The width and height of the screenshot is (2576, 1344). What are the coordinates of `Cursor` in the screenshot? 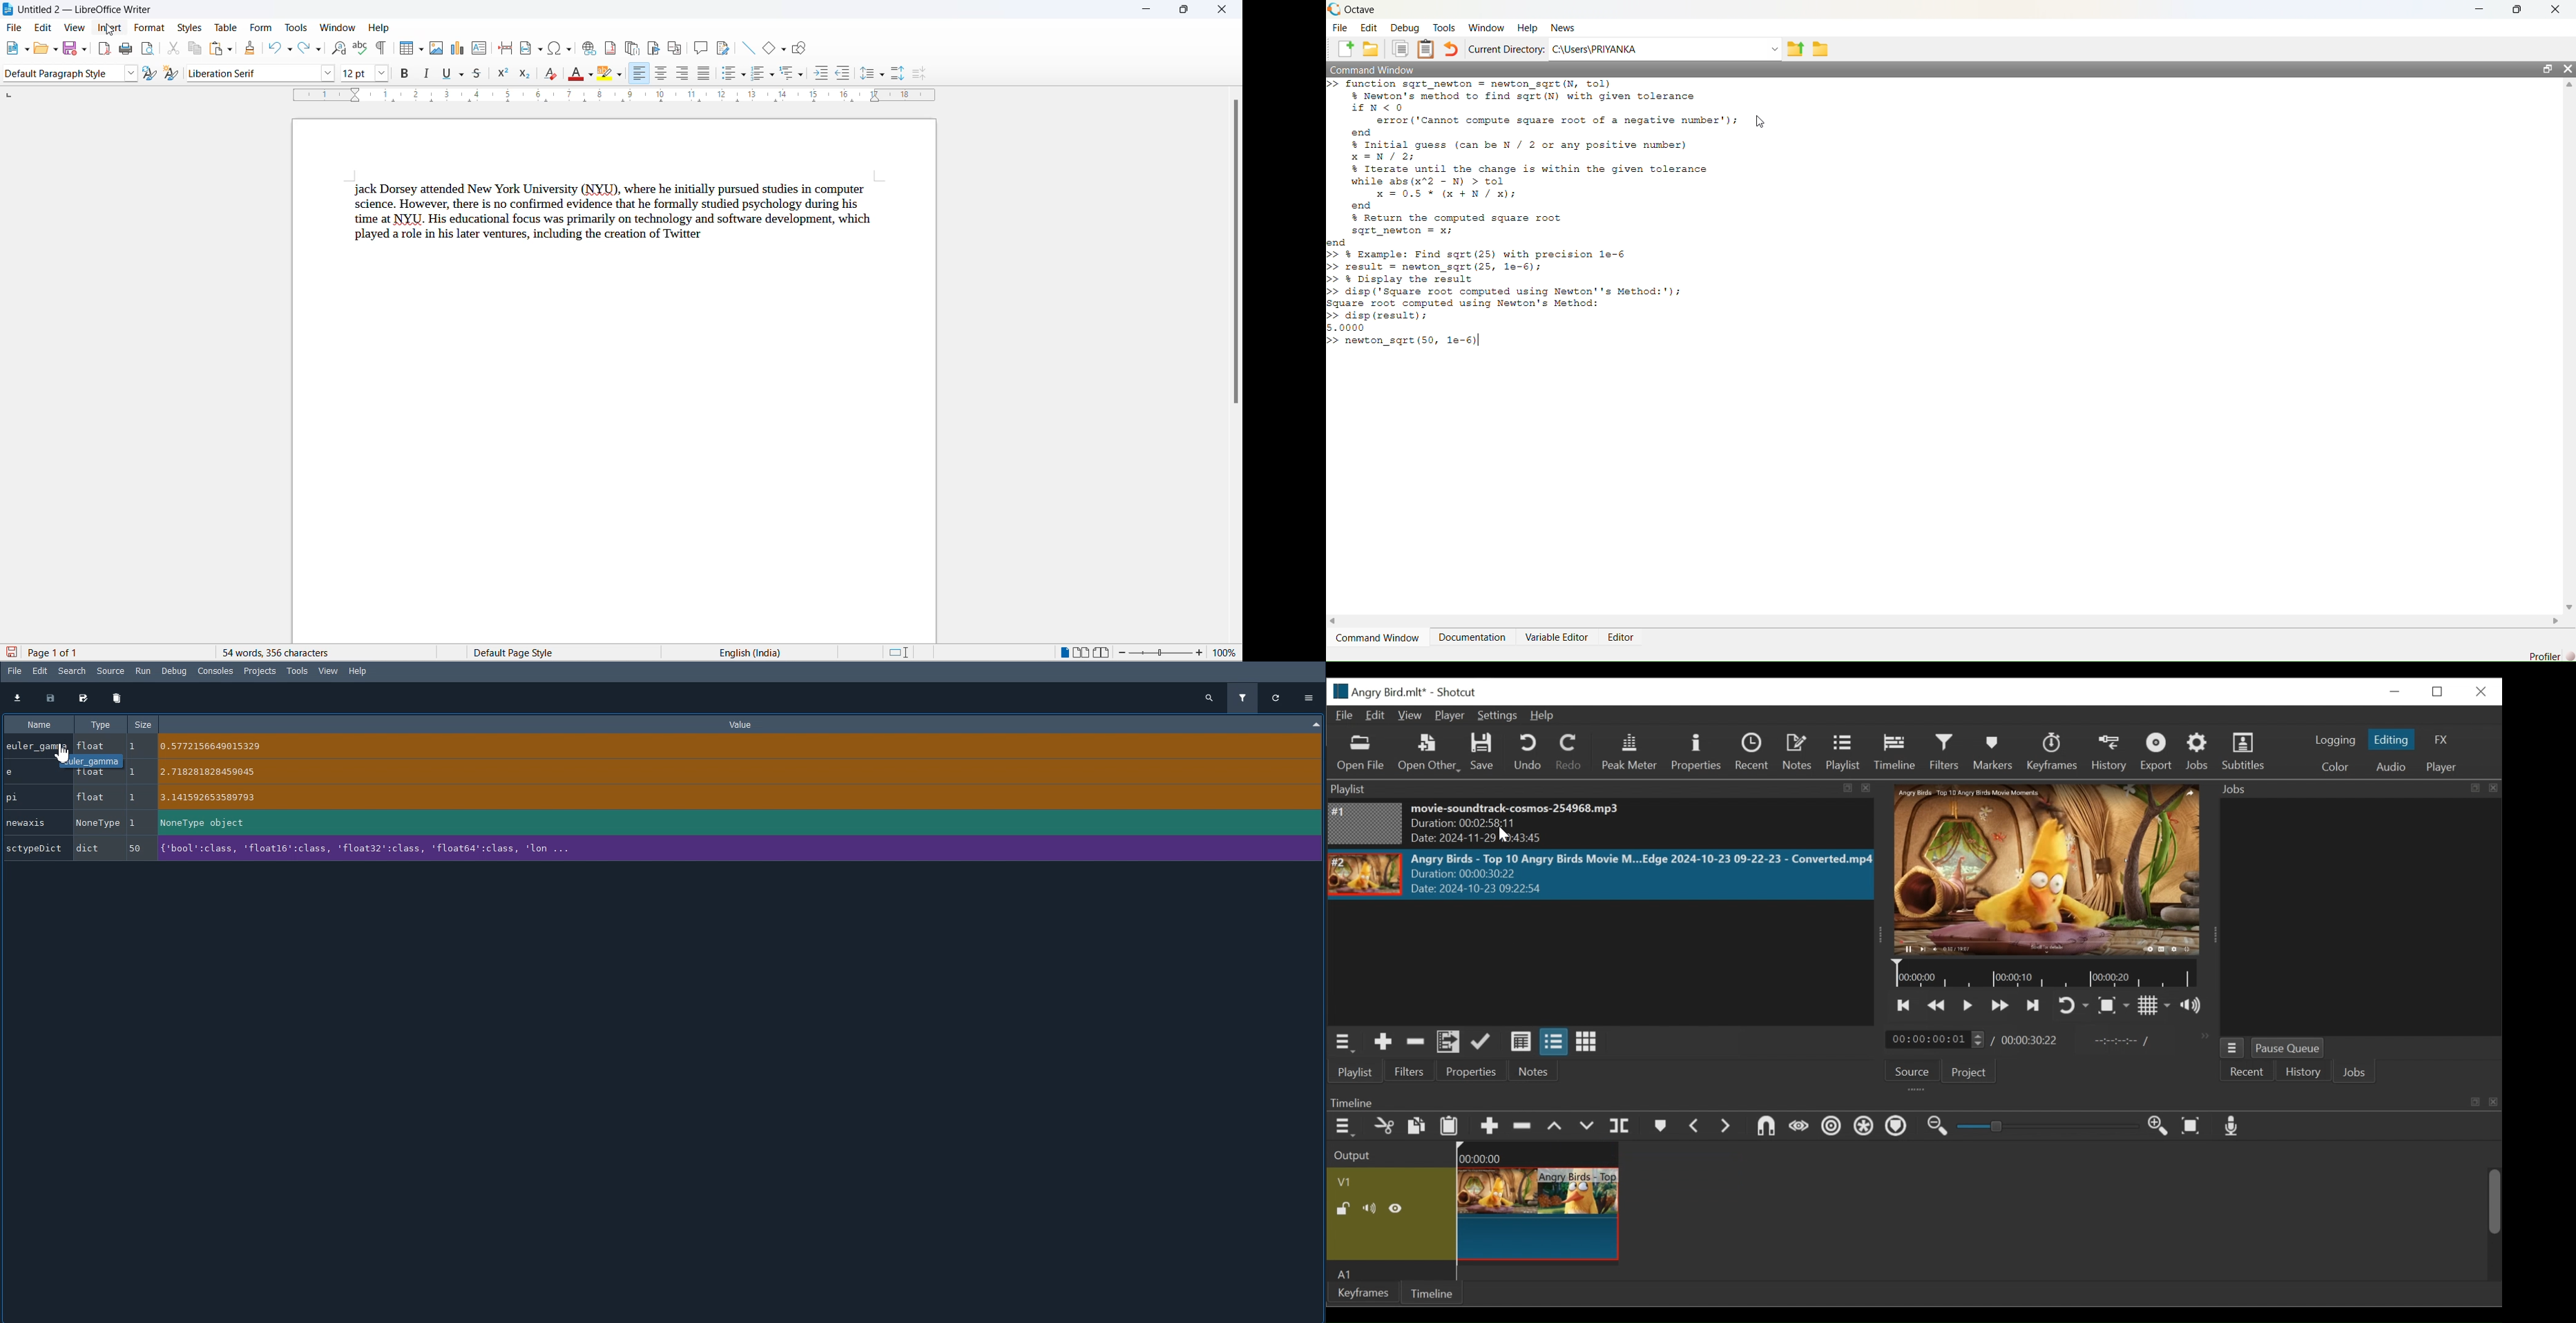 It's located at (1764, 120).